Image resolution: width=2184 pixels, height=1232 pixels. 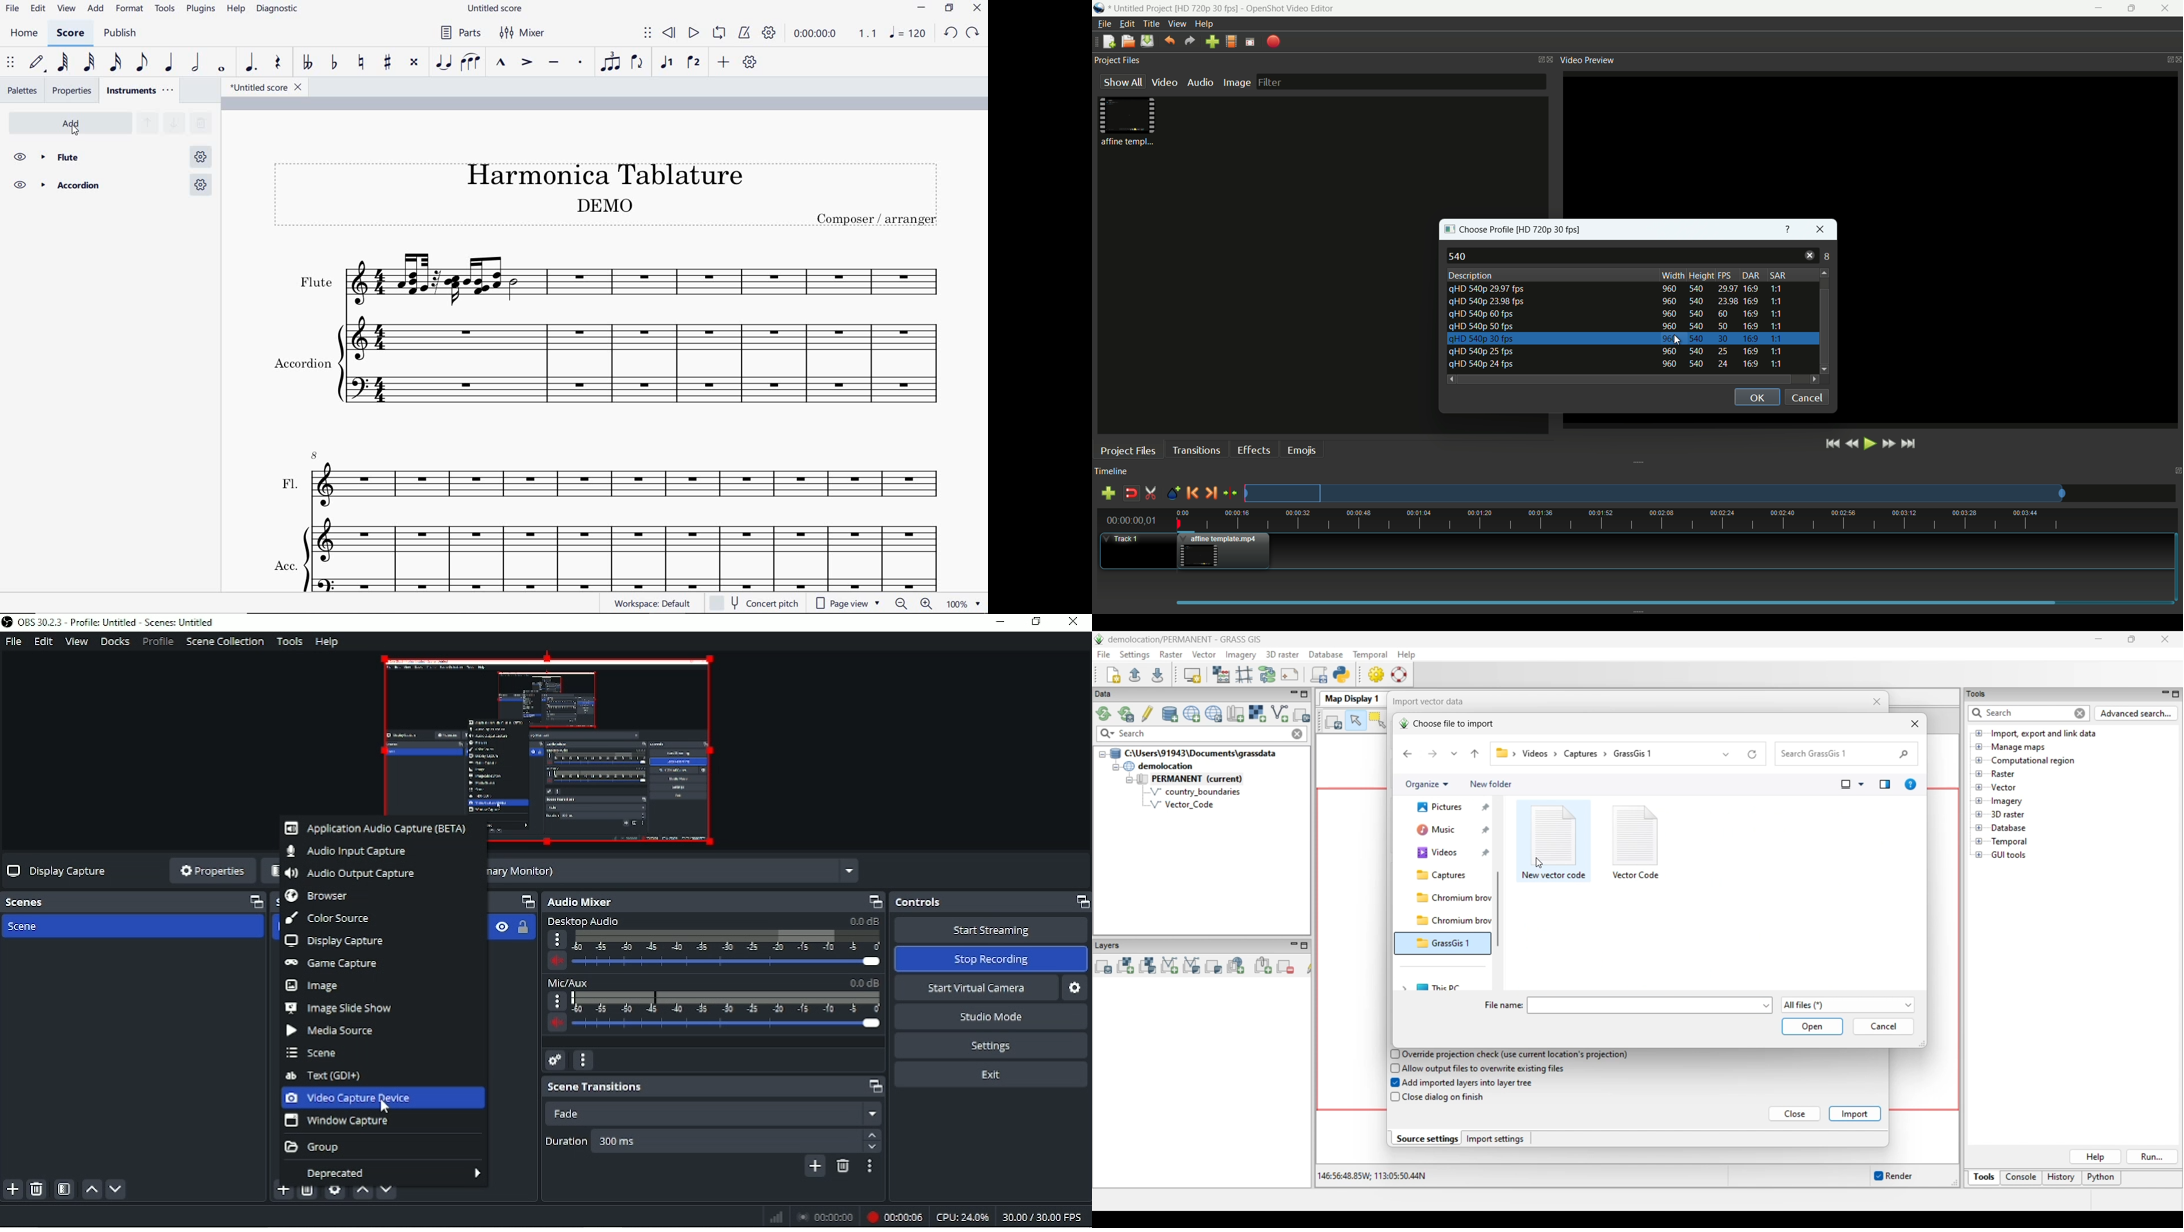 What do you see at coordinates (1123, 81) in the screenshot?
I see `show all` at bounding box center [1123, 81].